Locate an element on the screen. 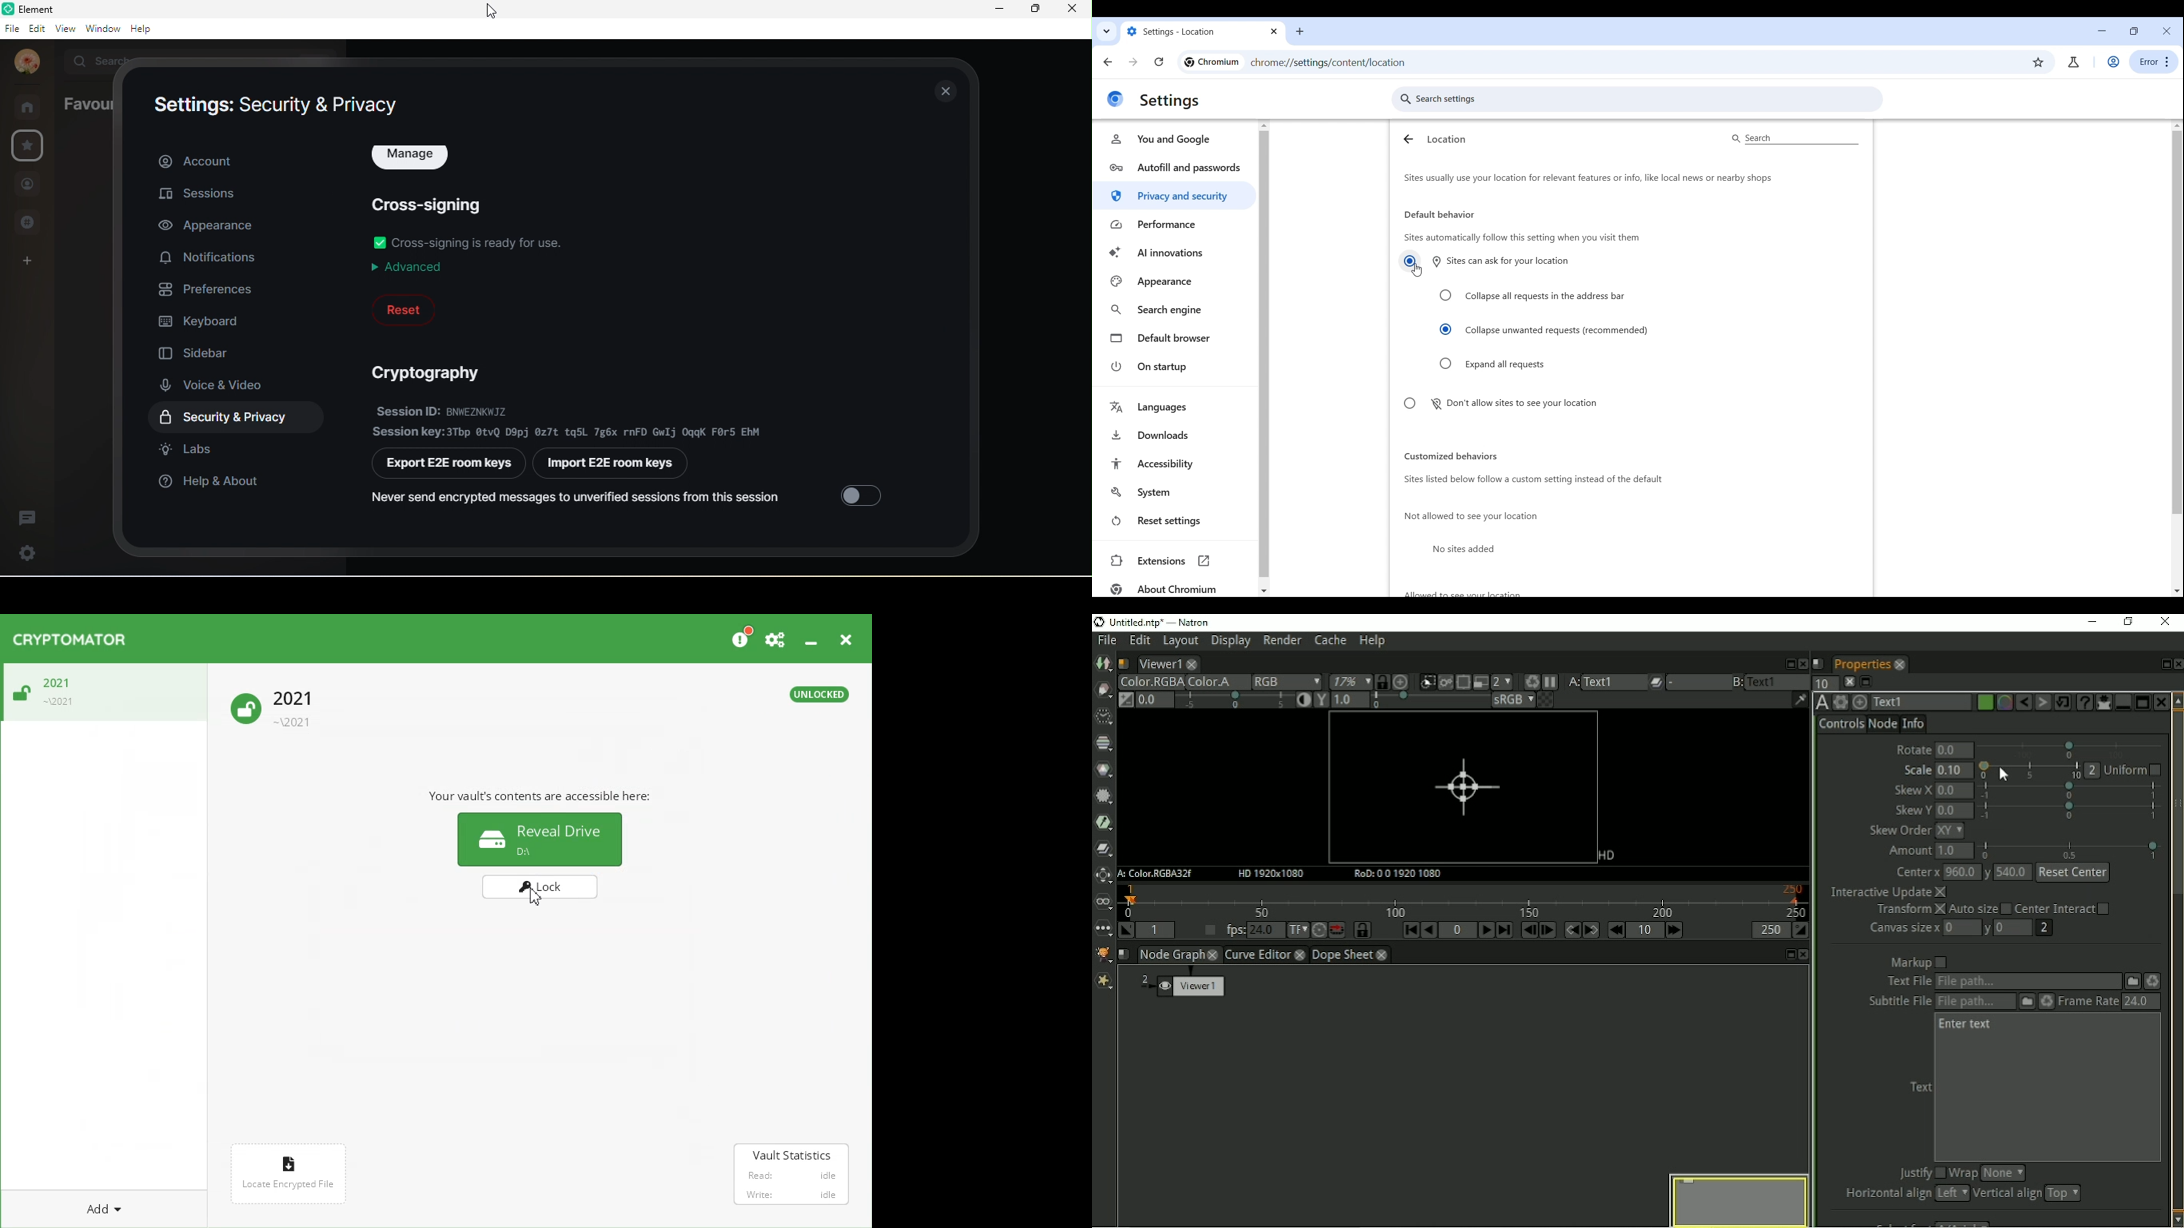  | Cross-signing is ready for use. is located at coordinates (478, 244).